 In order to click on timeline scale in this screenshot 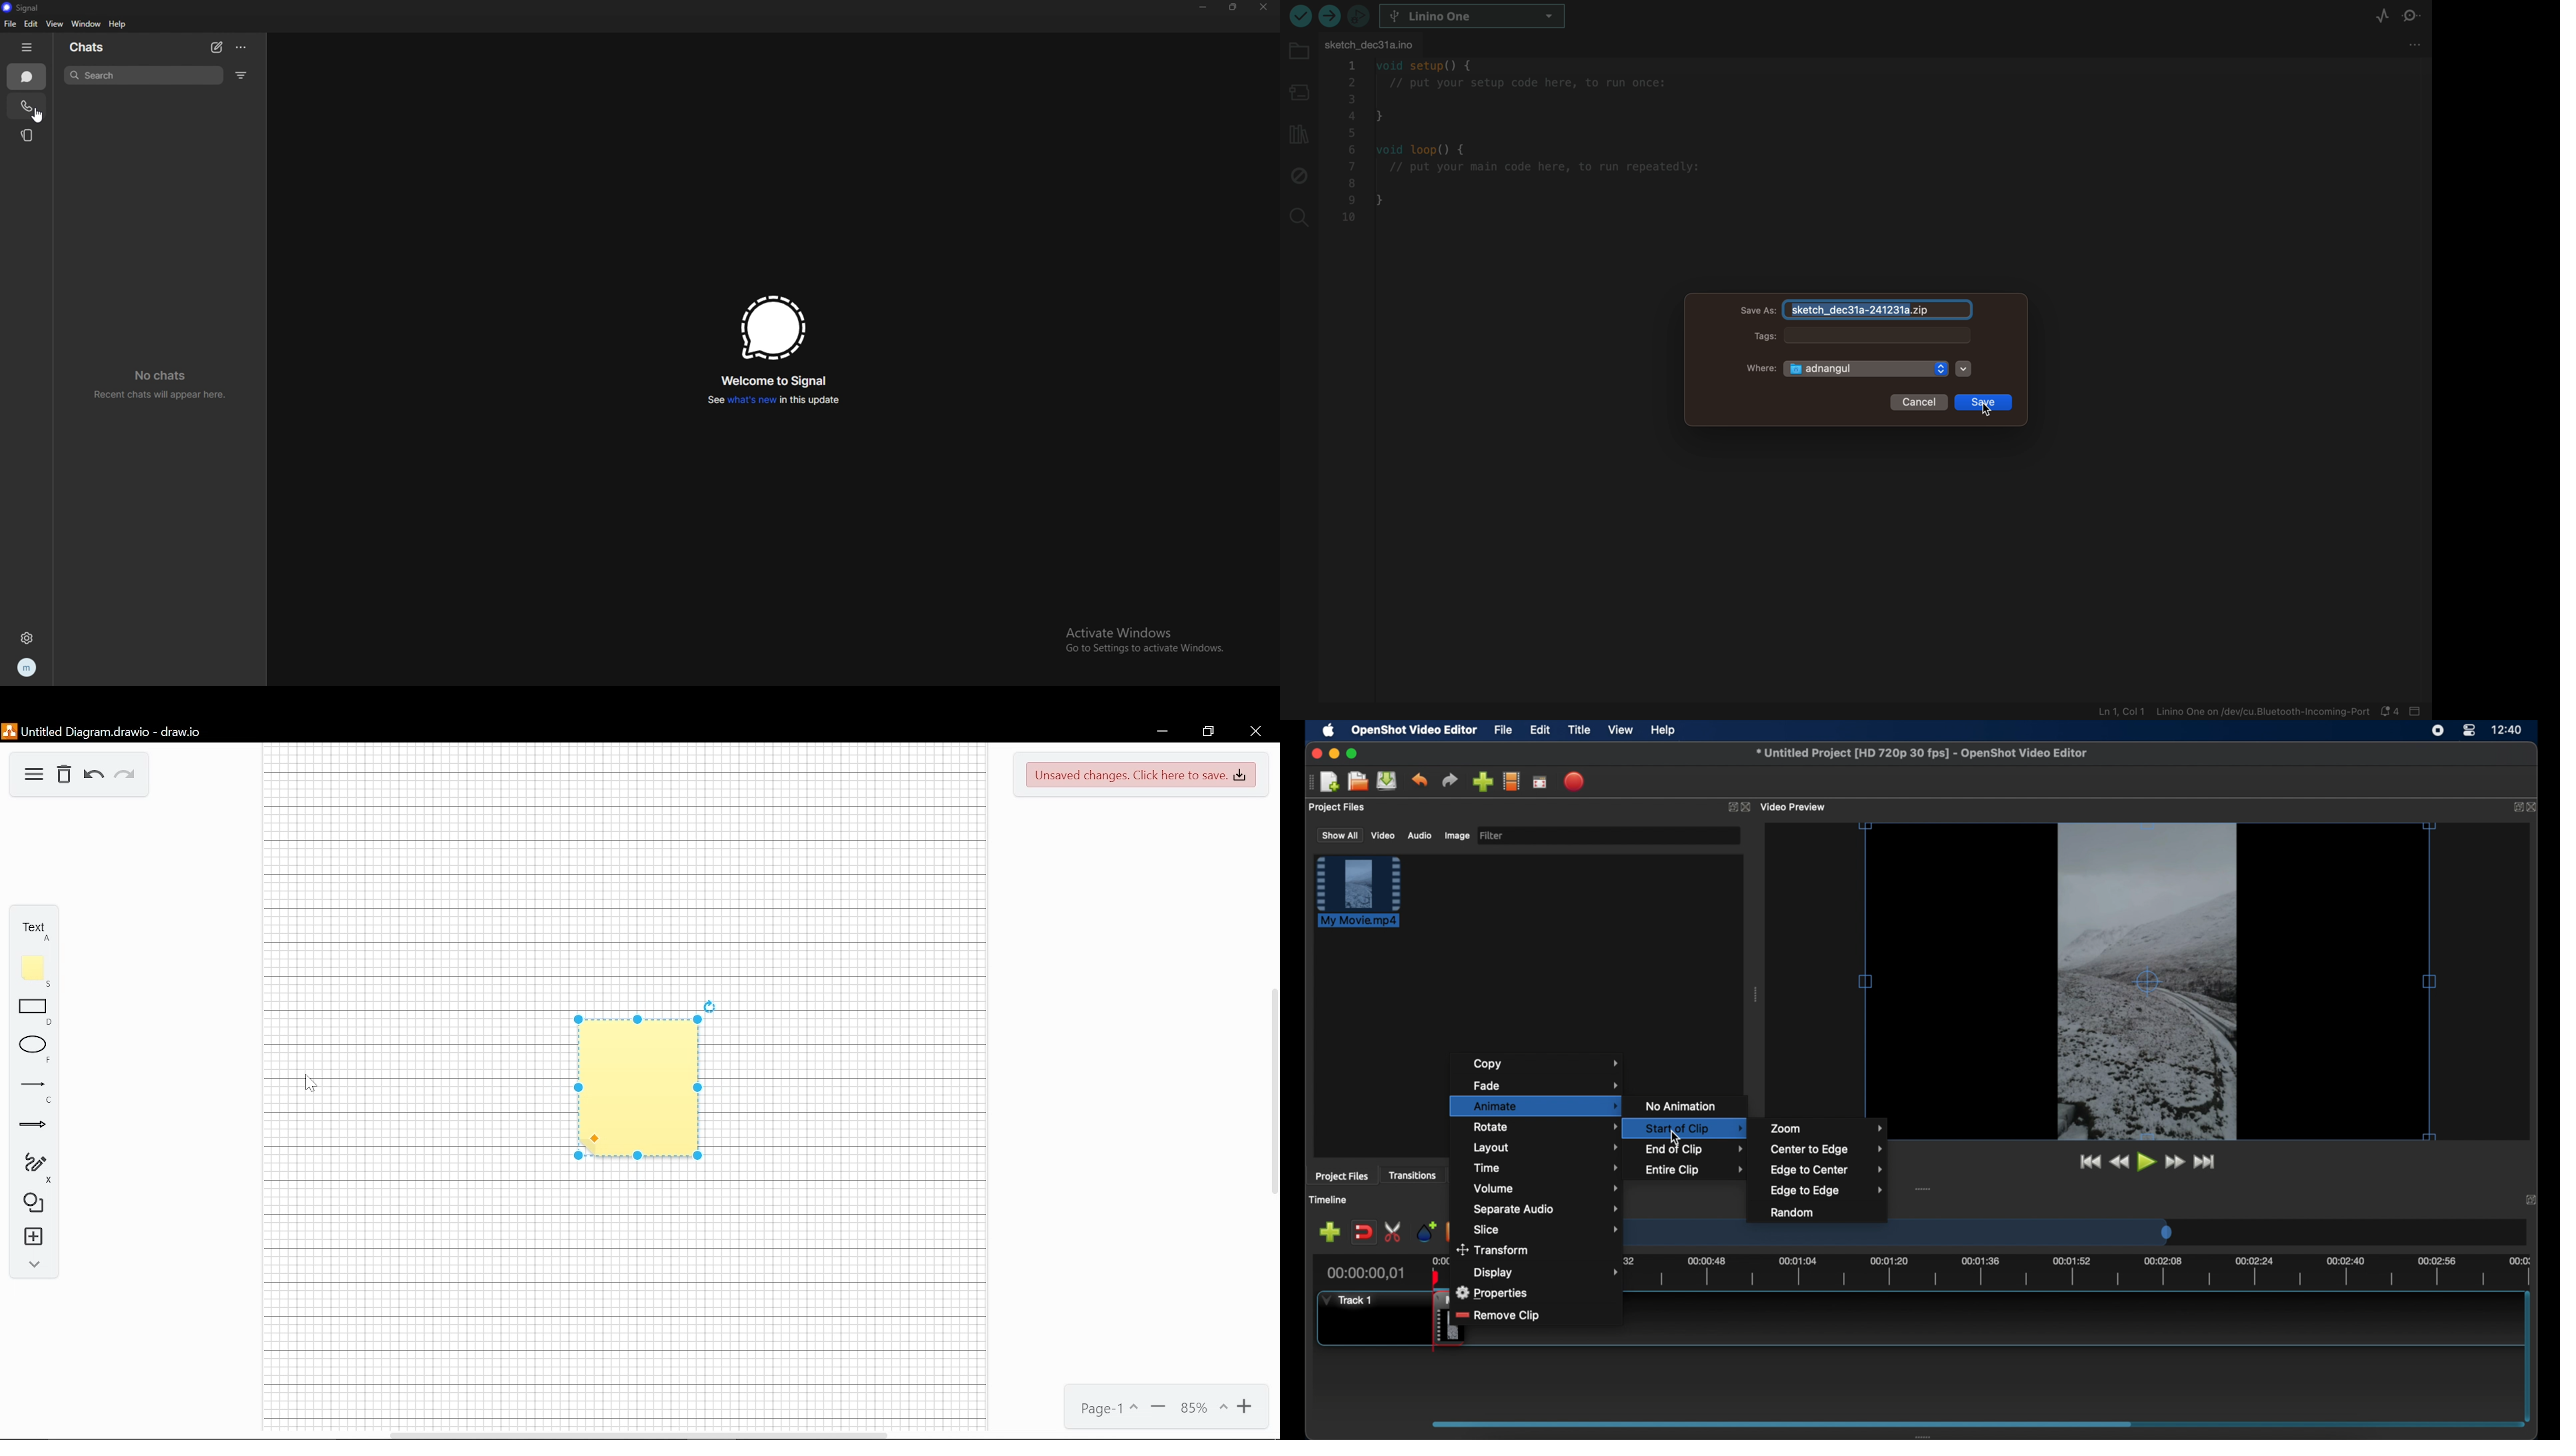, I will do `click(1906, 1235)`.